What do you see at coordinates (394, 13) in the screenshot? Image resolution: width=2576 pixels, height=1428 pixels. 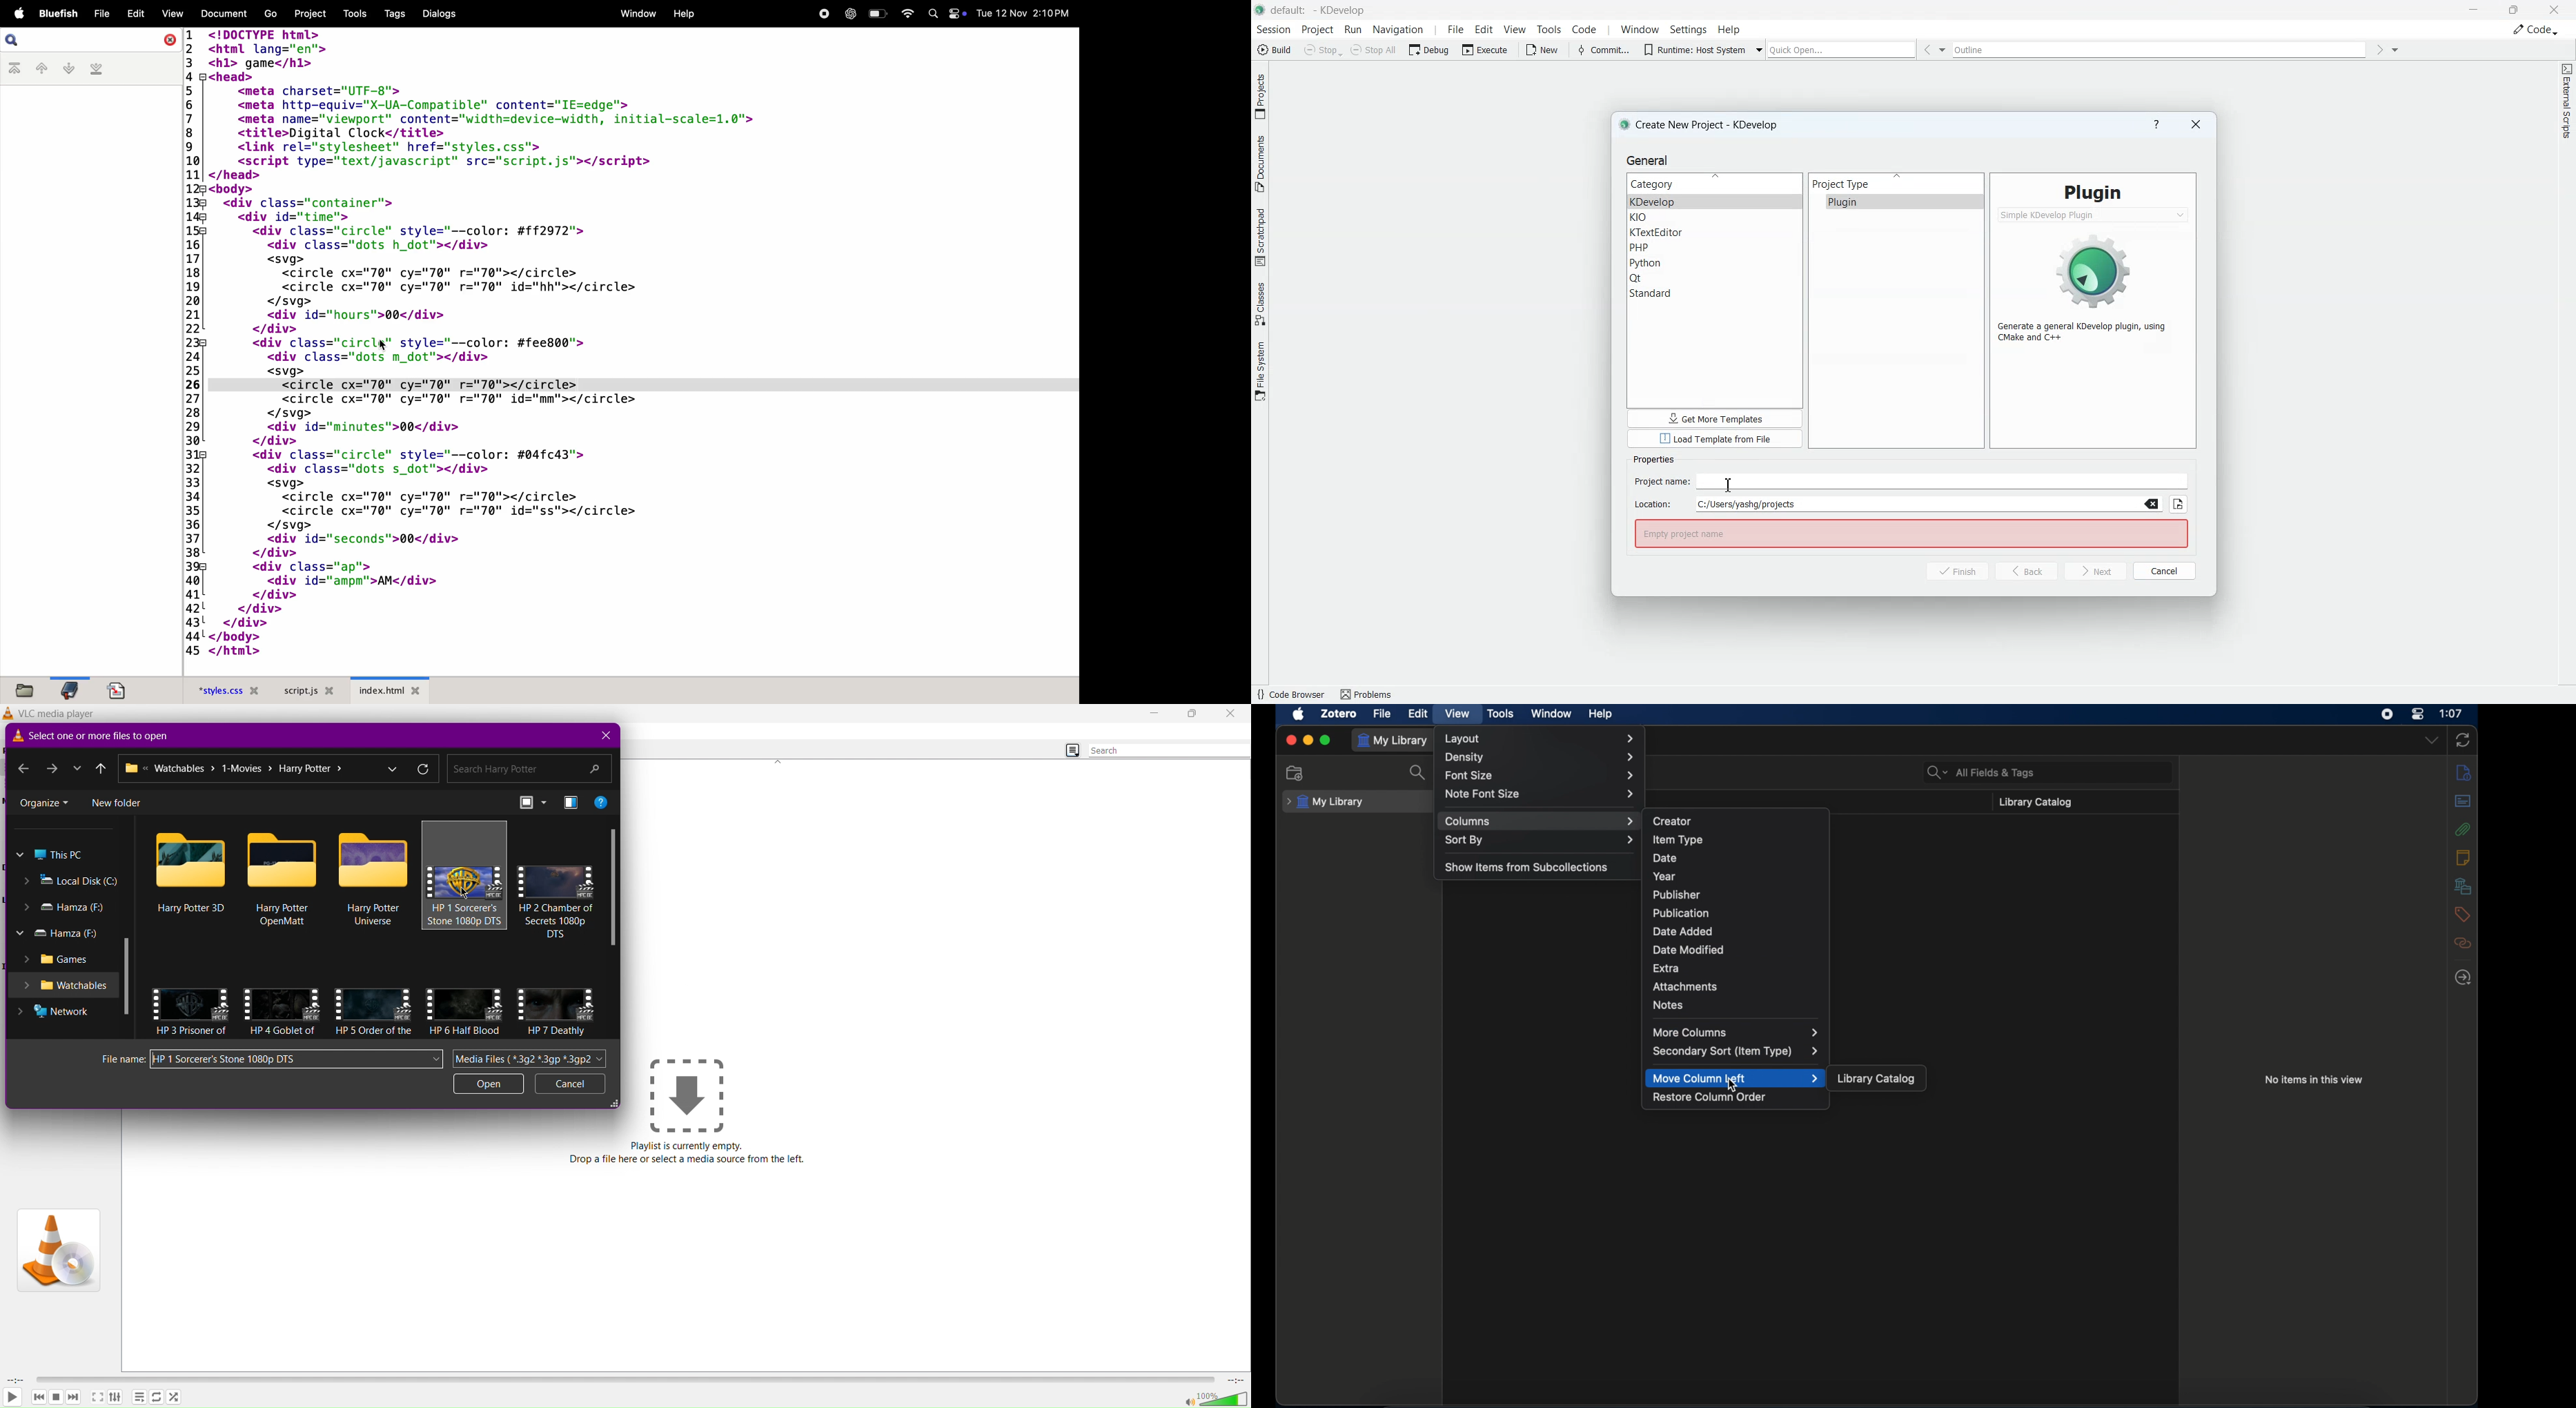 I see `tags` at bounding box center [394, 13].